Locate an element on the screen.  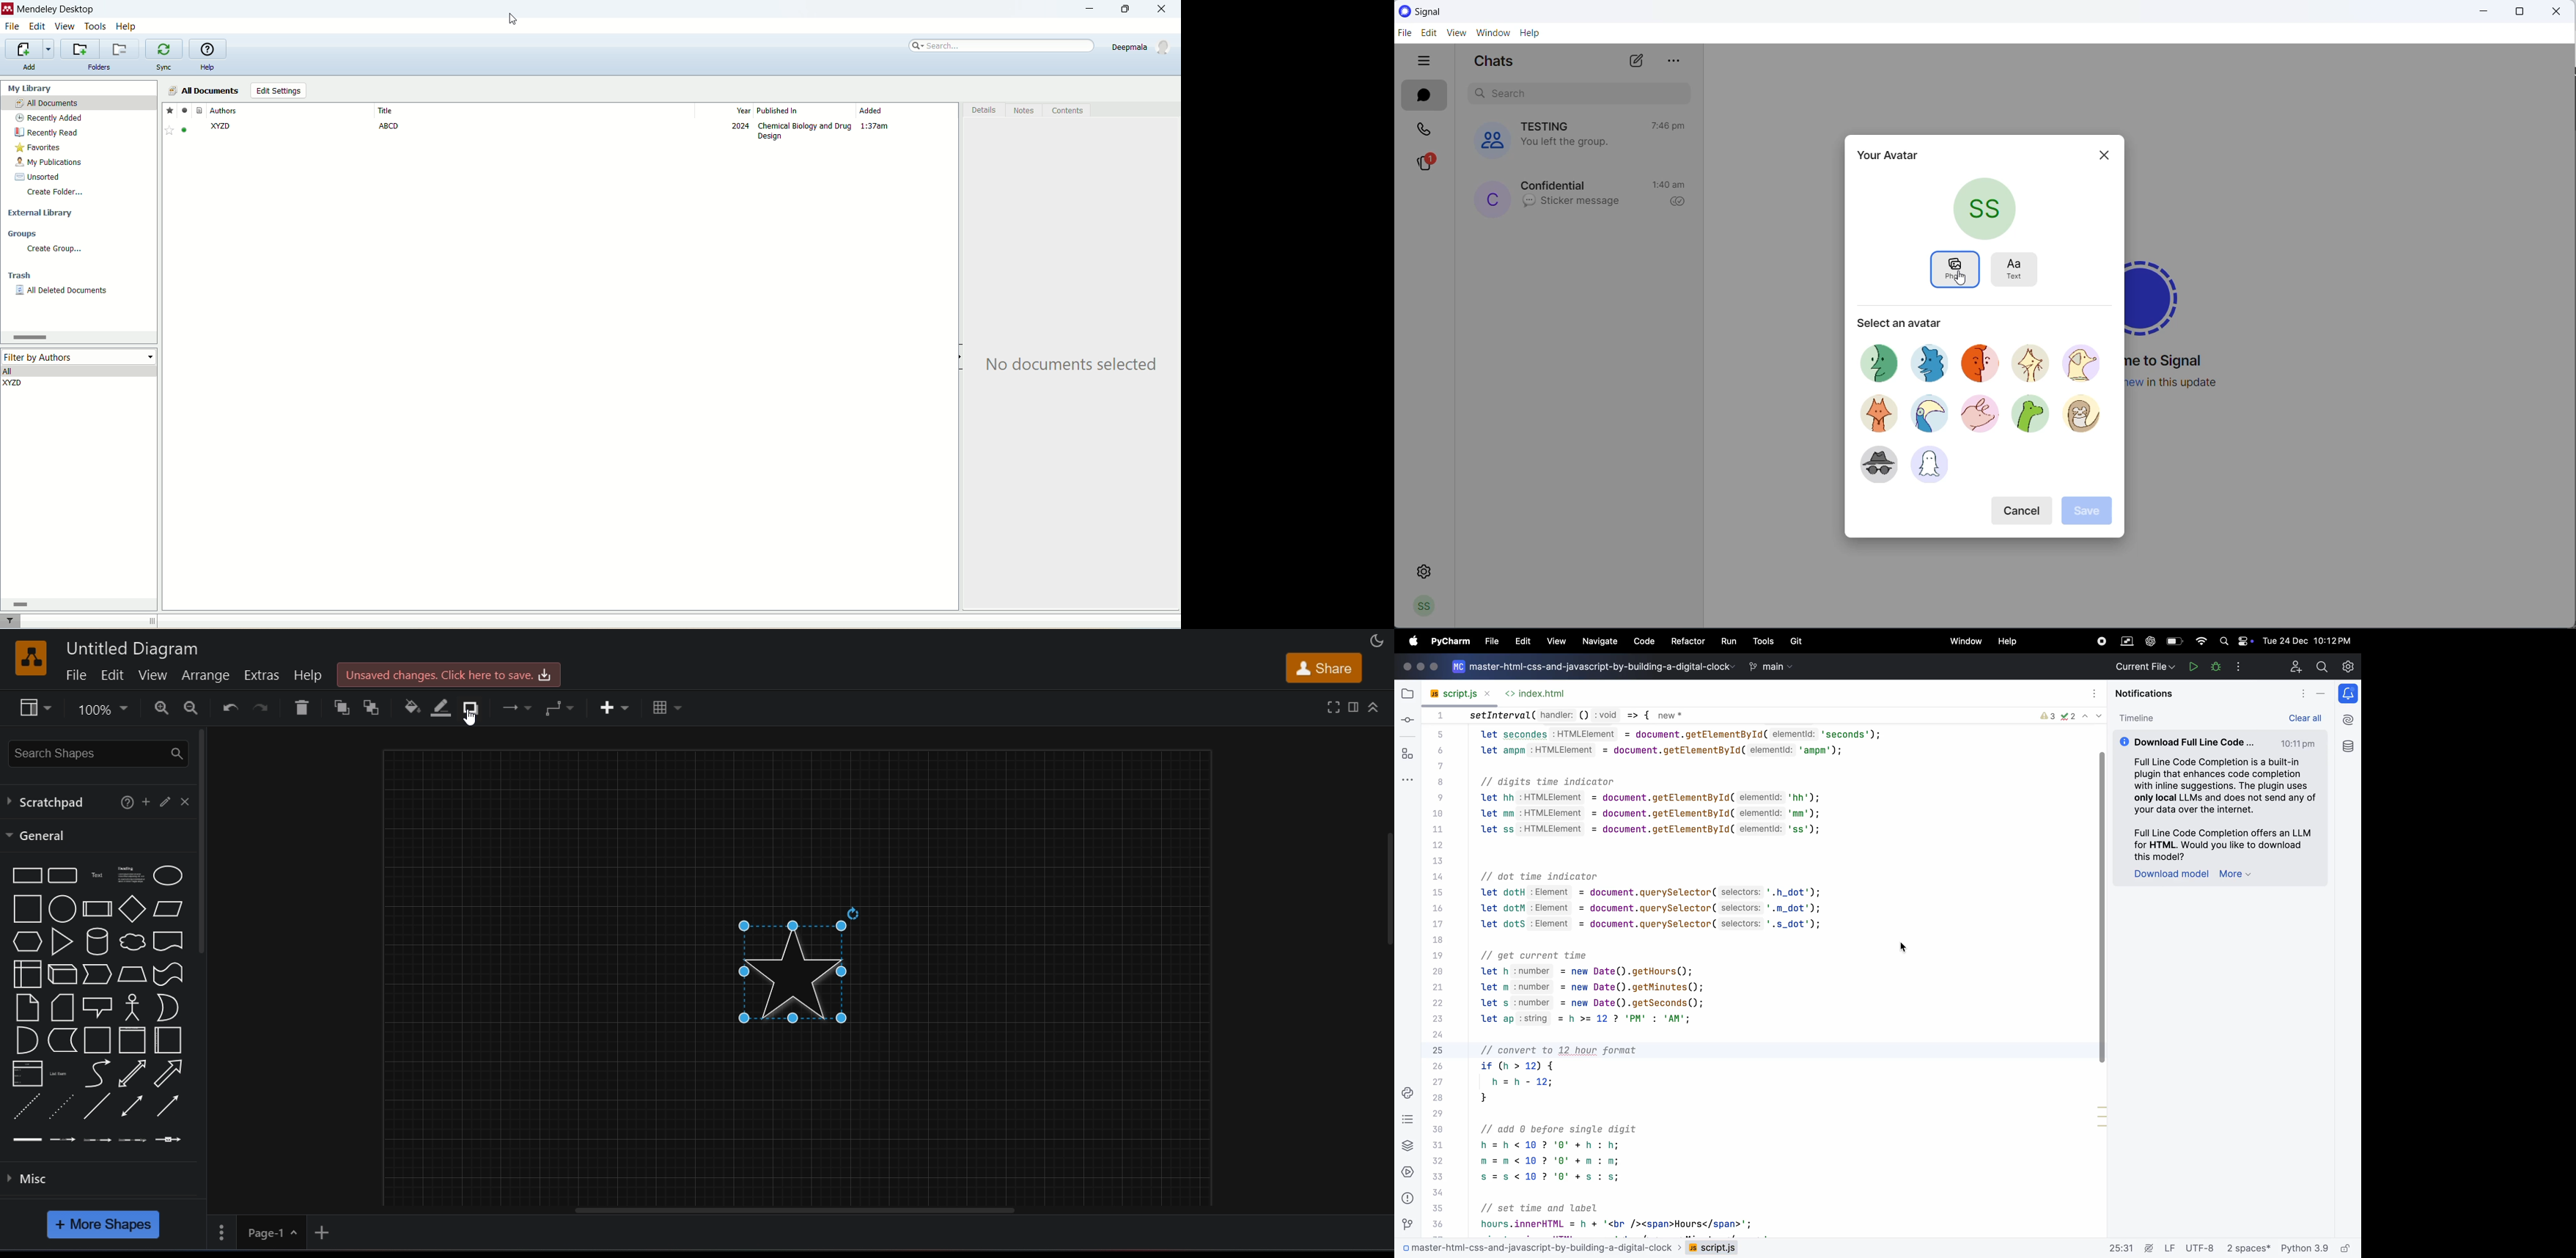
account is located at coordinates (1143, 47).